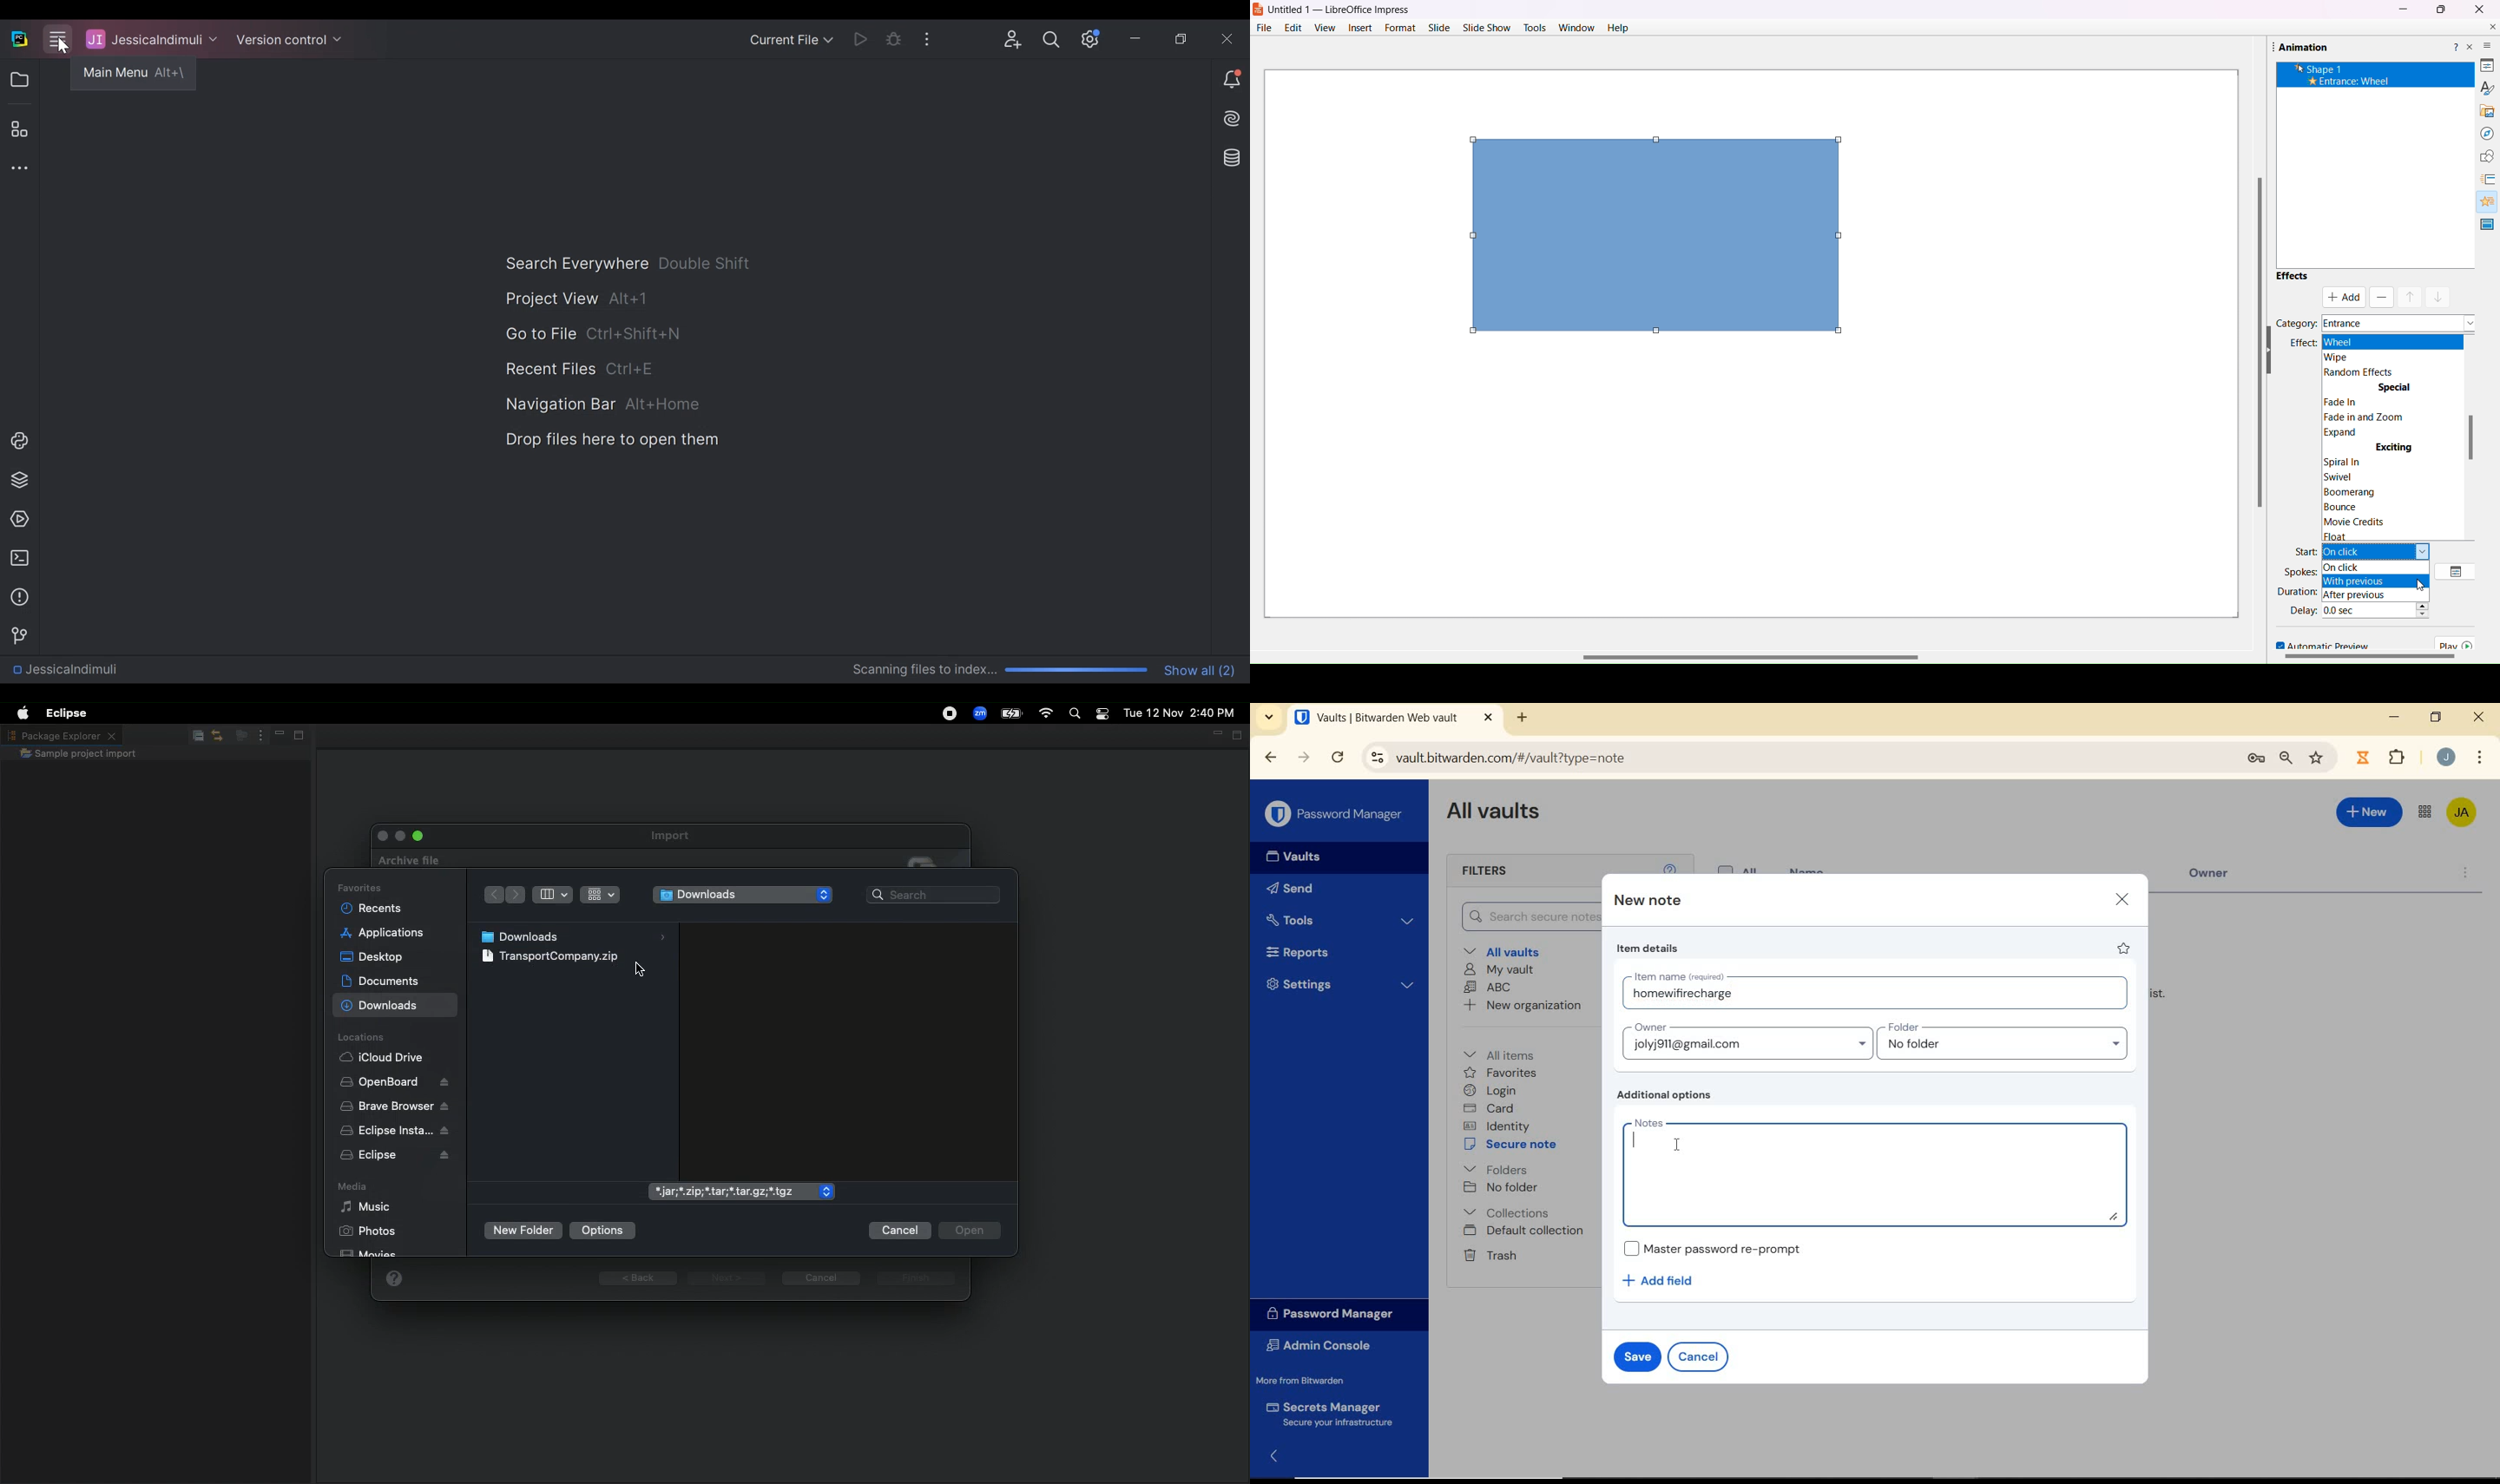 This screenshot has height=1484, width=2520. What do you see at coordinates (1339, 984) in the screenshot?
I see `Settings` at bounding box center [1339, 984].